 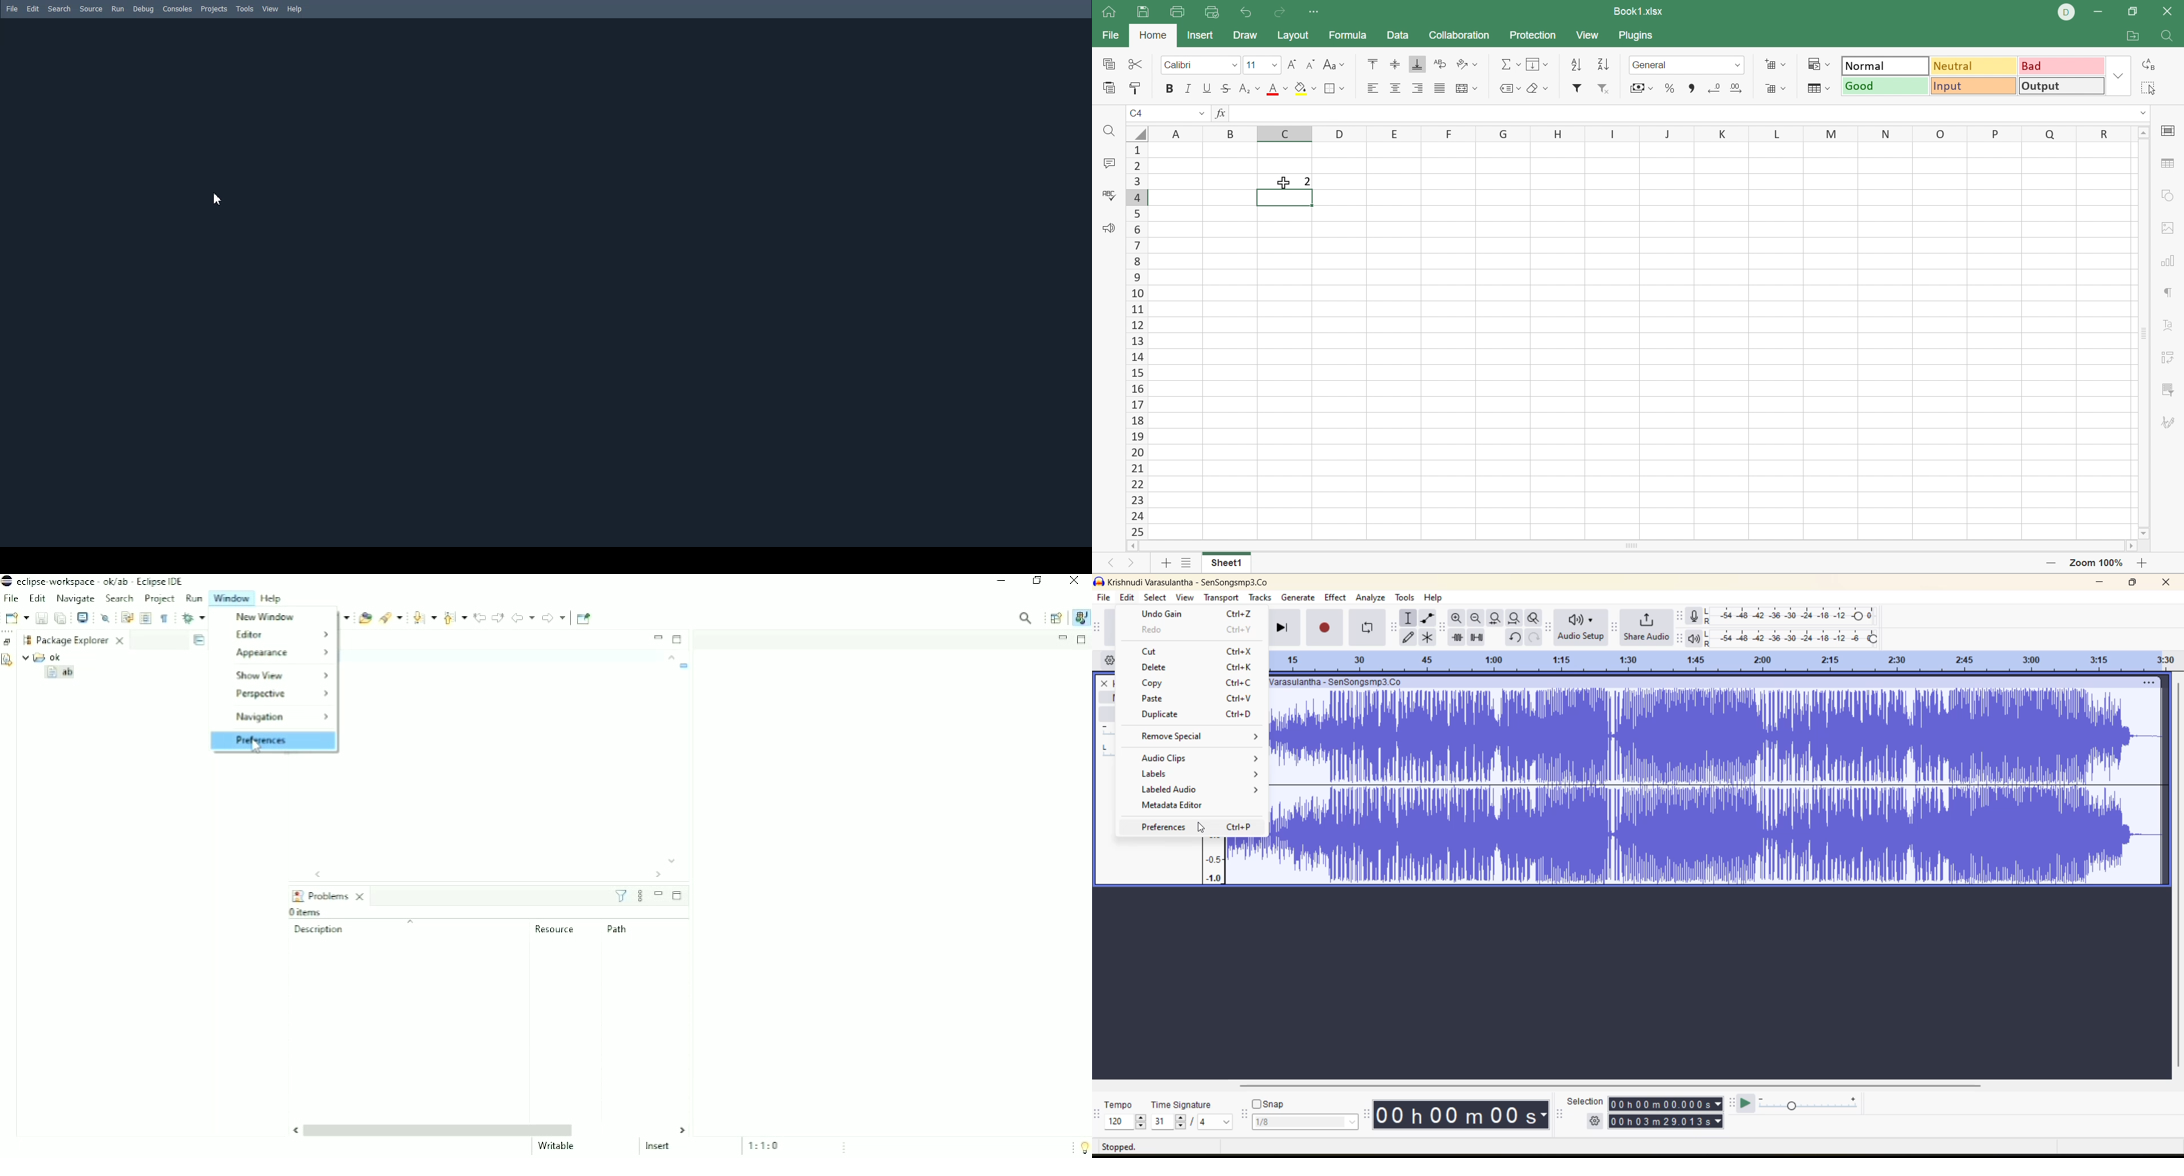 I want to click on 1:1:0, so click(x=770, y=1145).